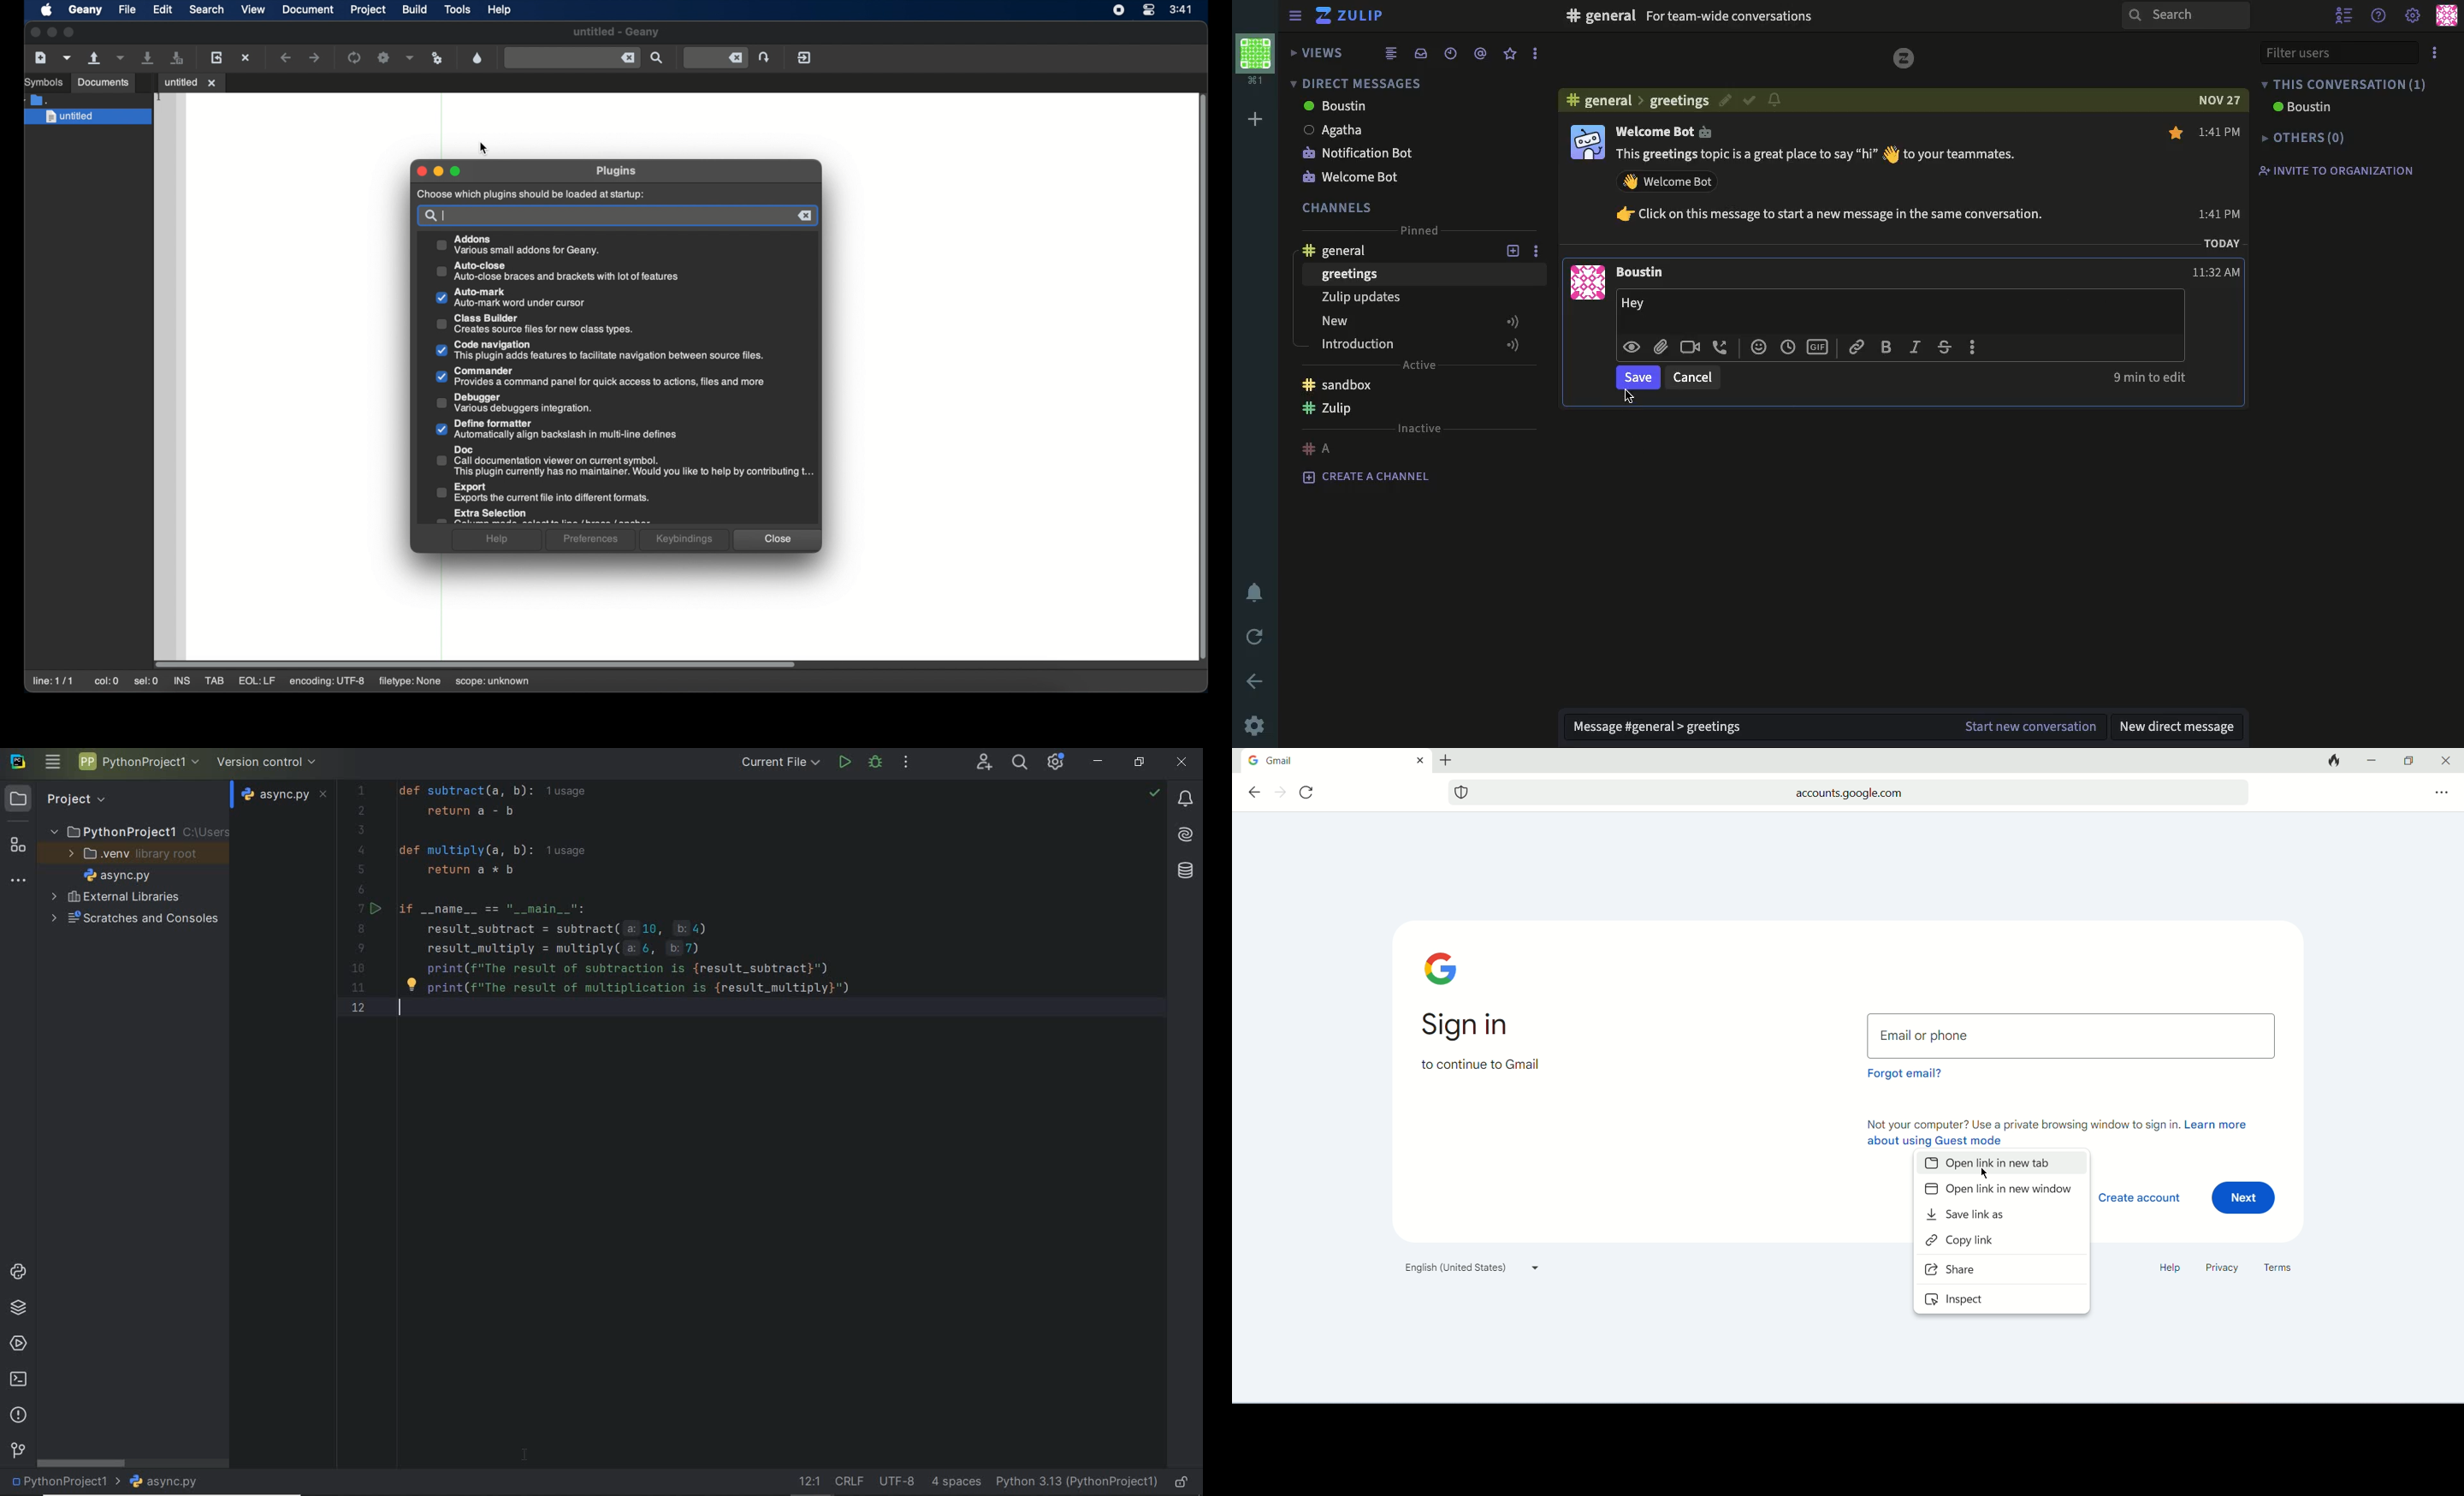  What do you see at coordinates (1638, 380) in the screenshot?
I see `save` at bounding box center [1638, 380].